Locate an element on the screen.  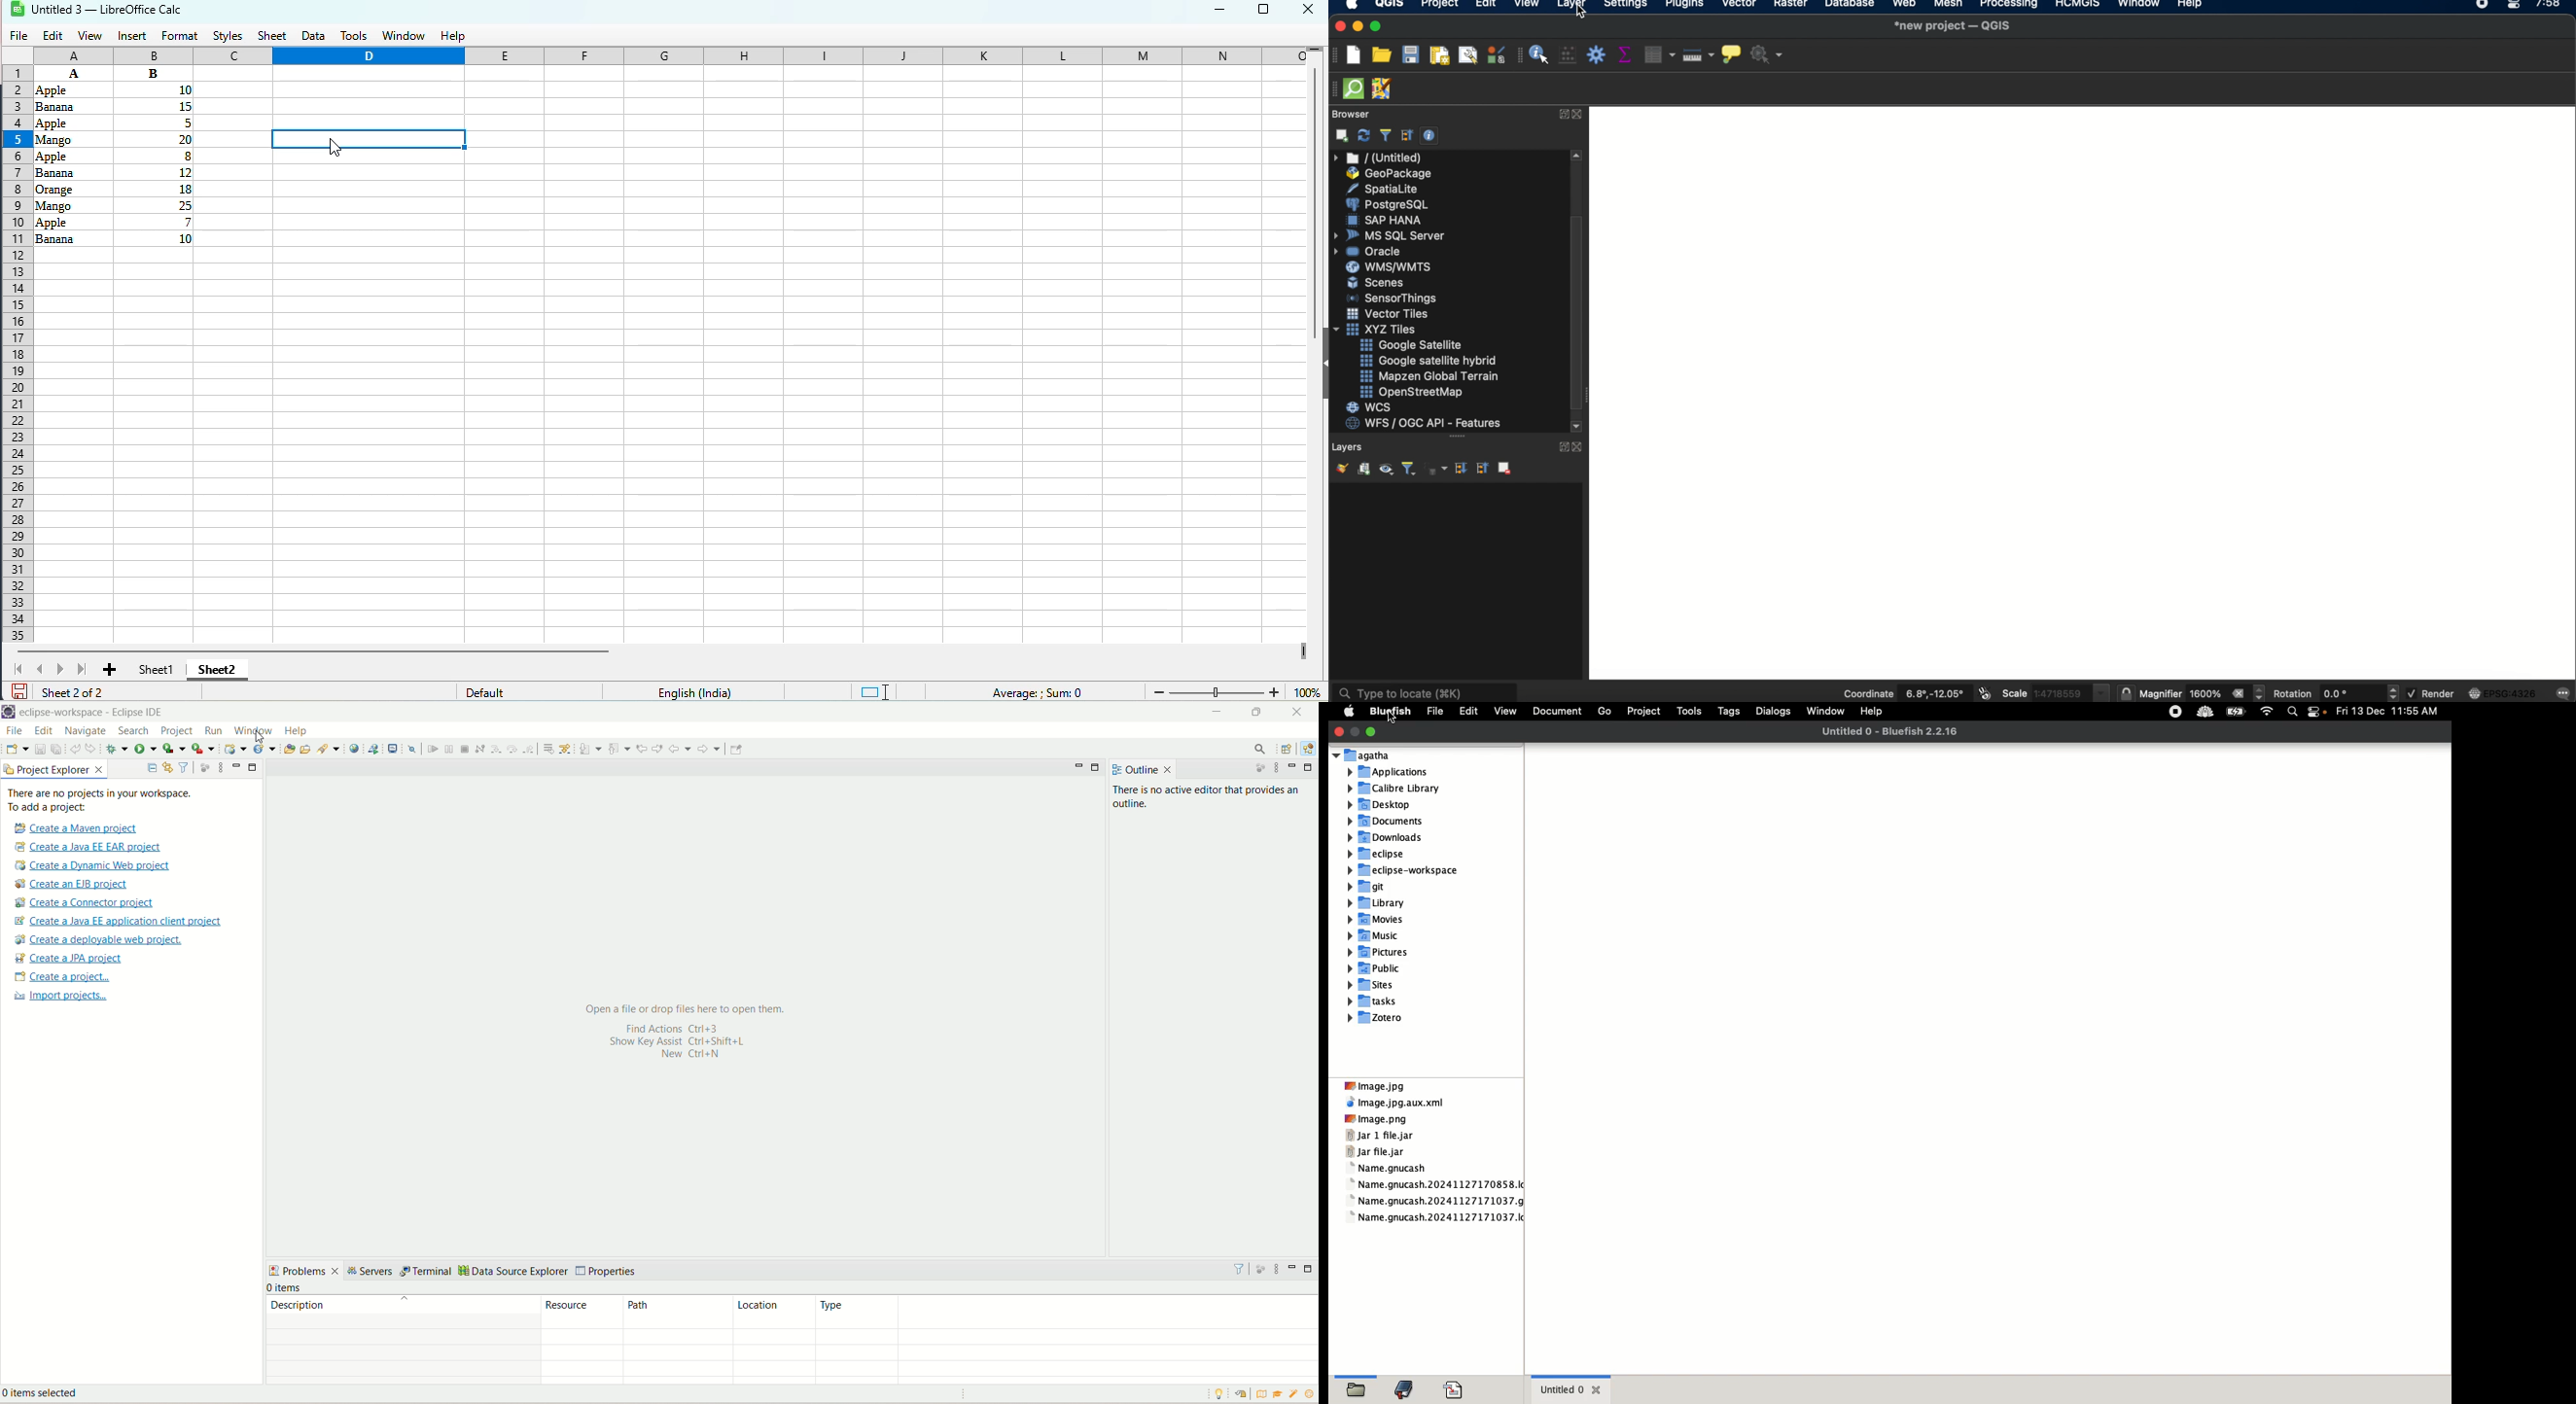
format is located at coordinates (179, 37).